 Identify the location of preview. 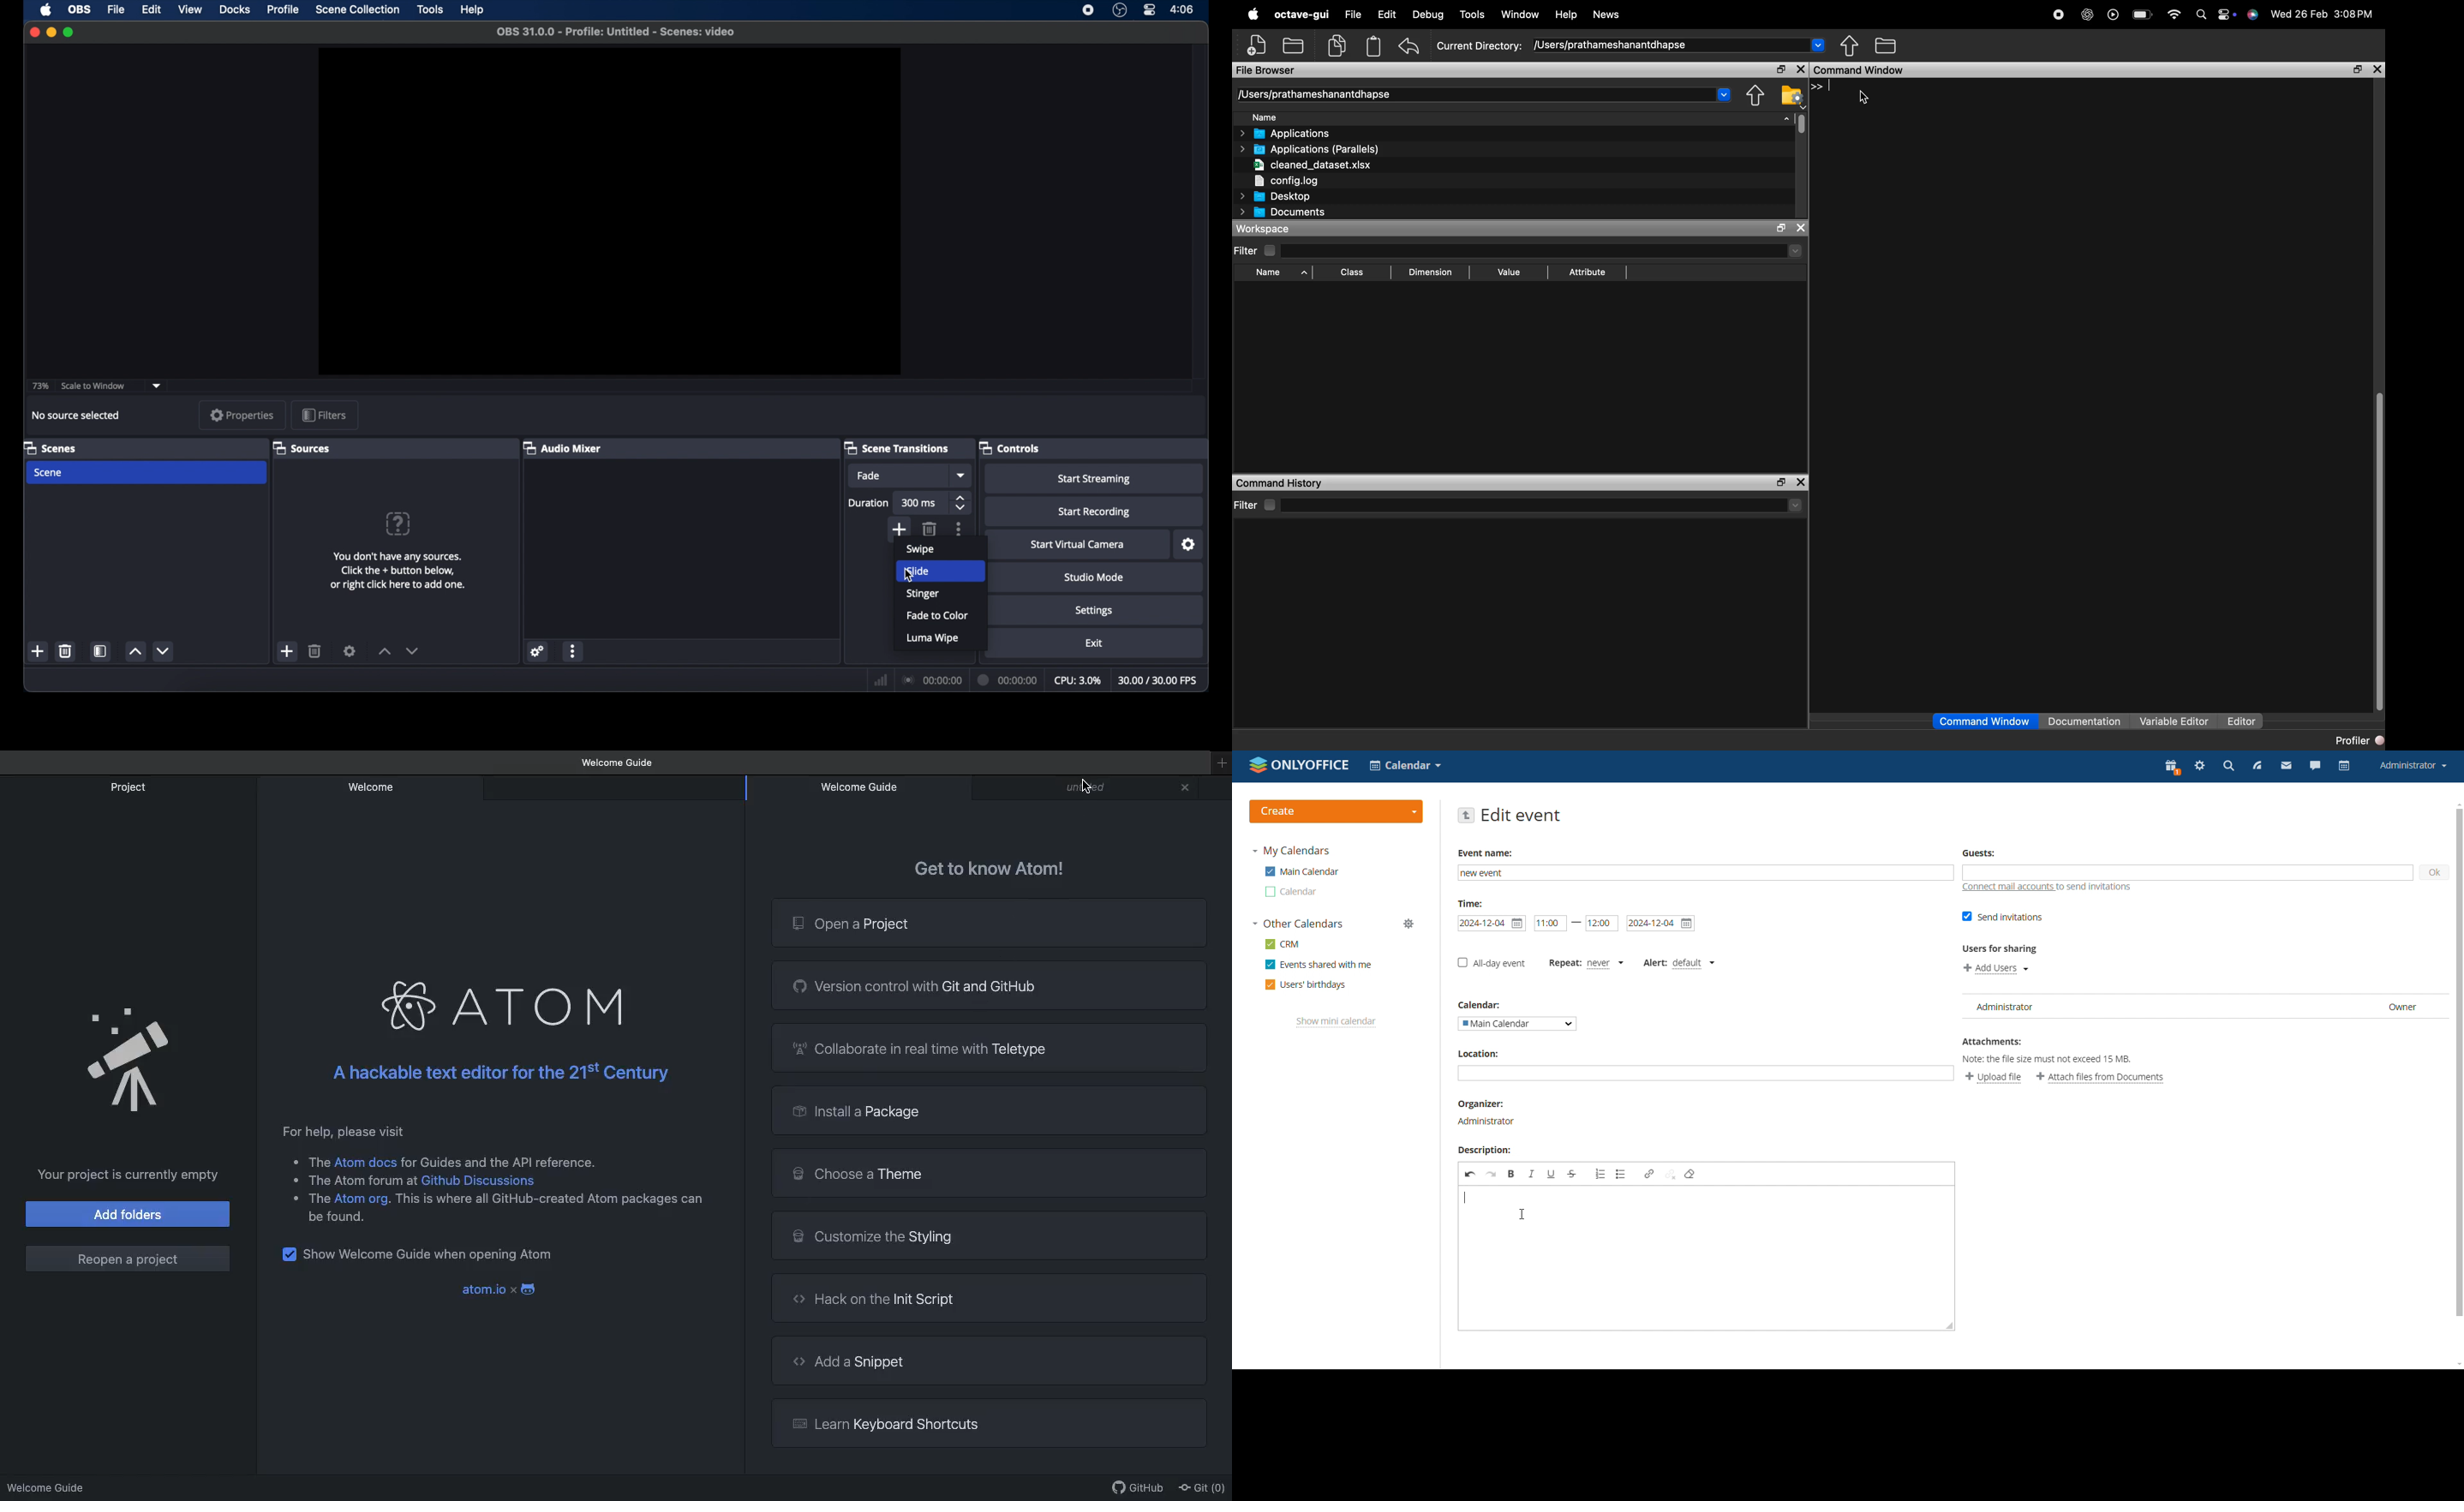
(610, 212).